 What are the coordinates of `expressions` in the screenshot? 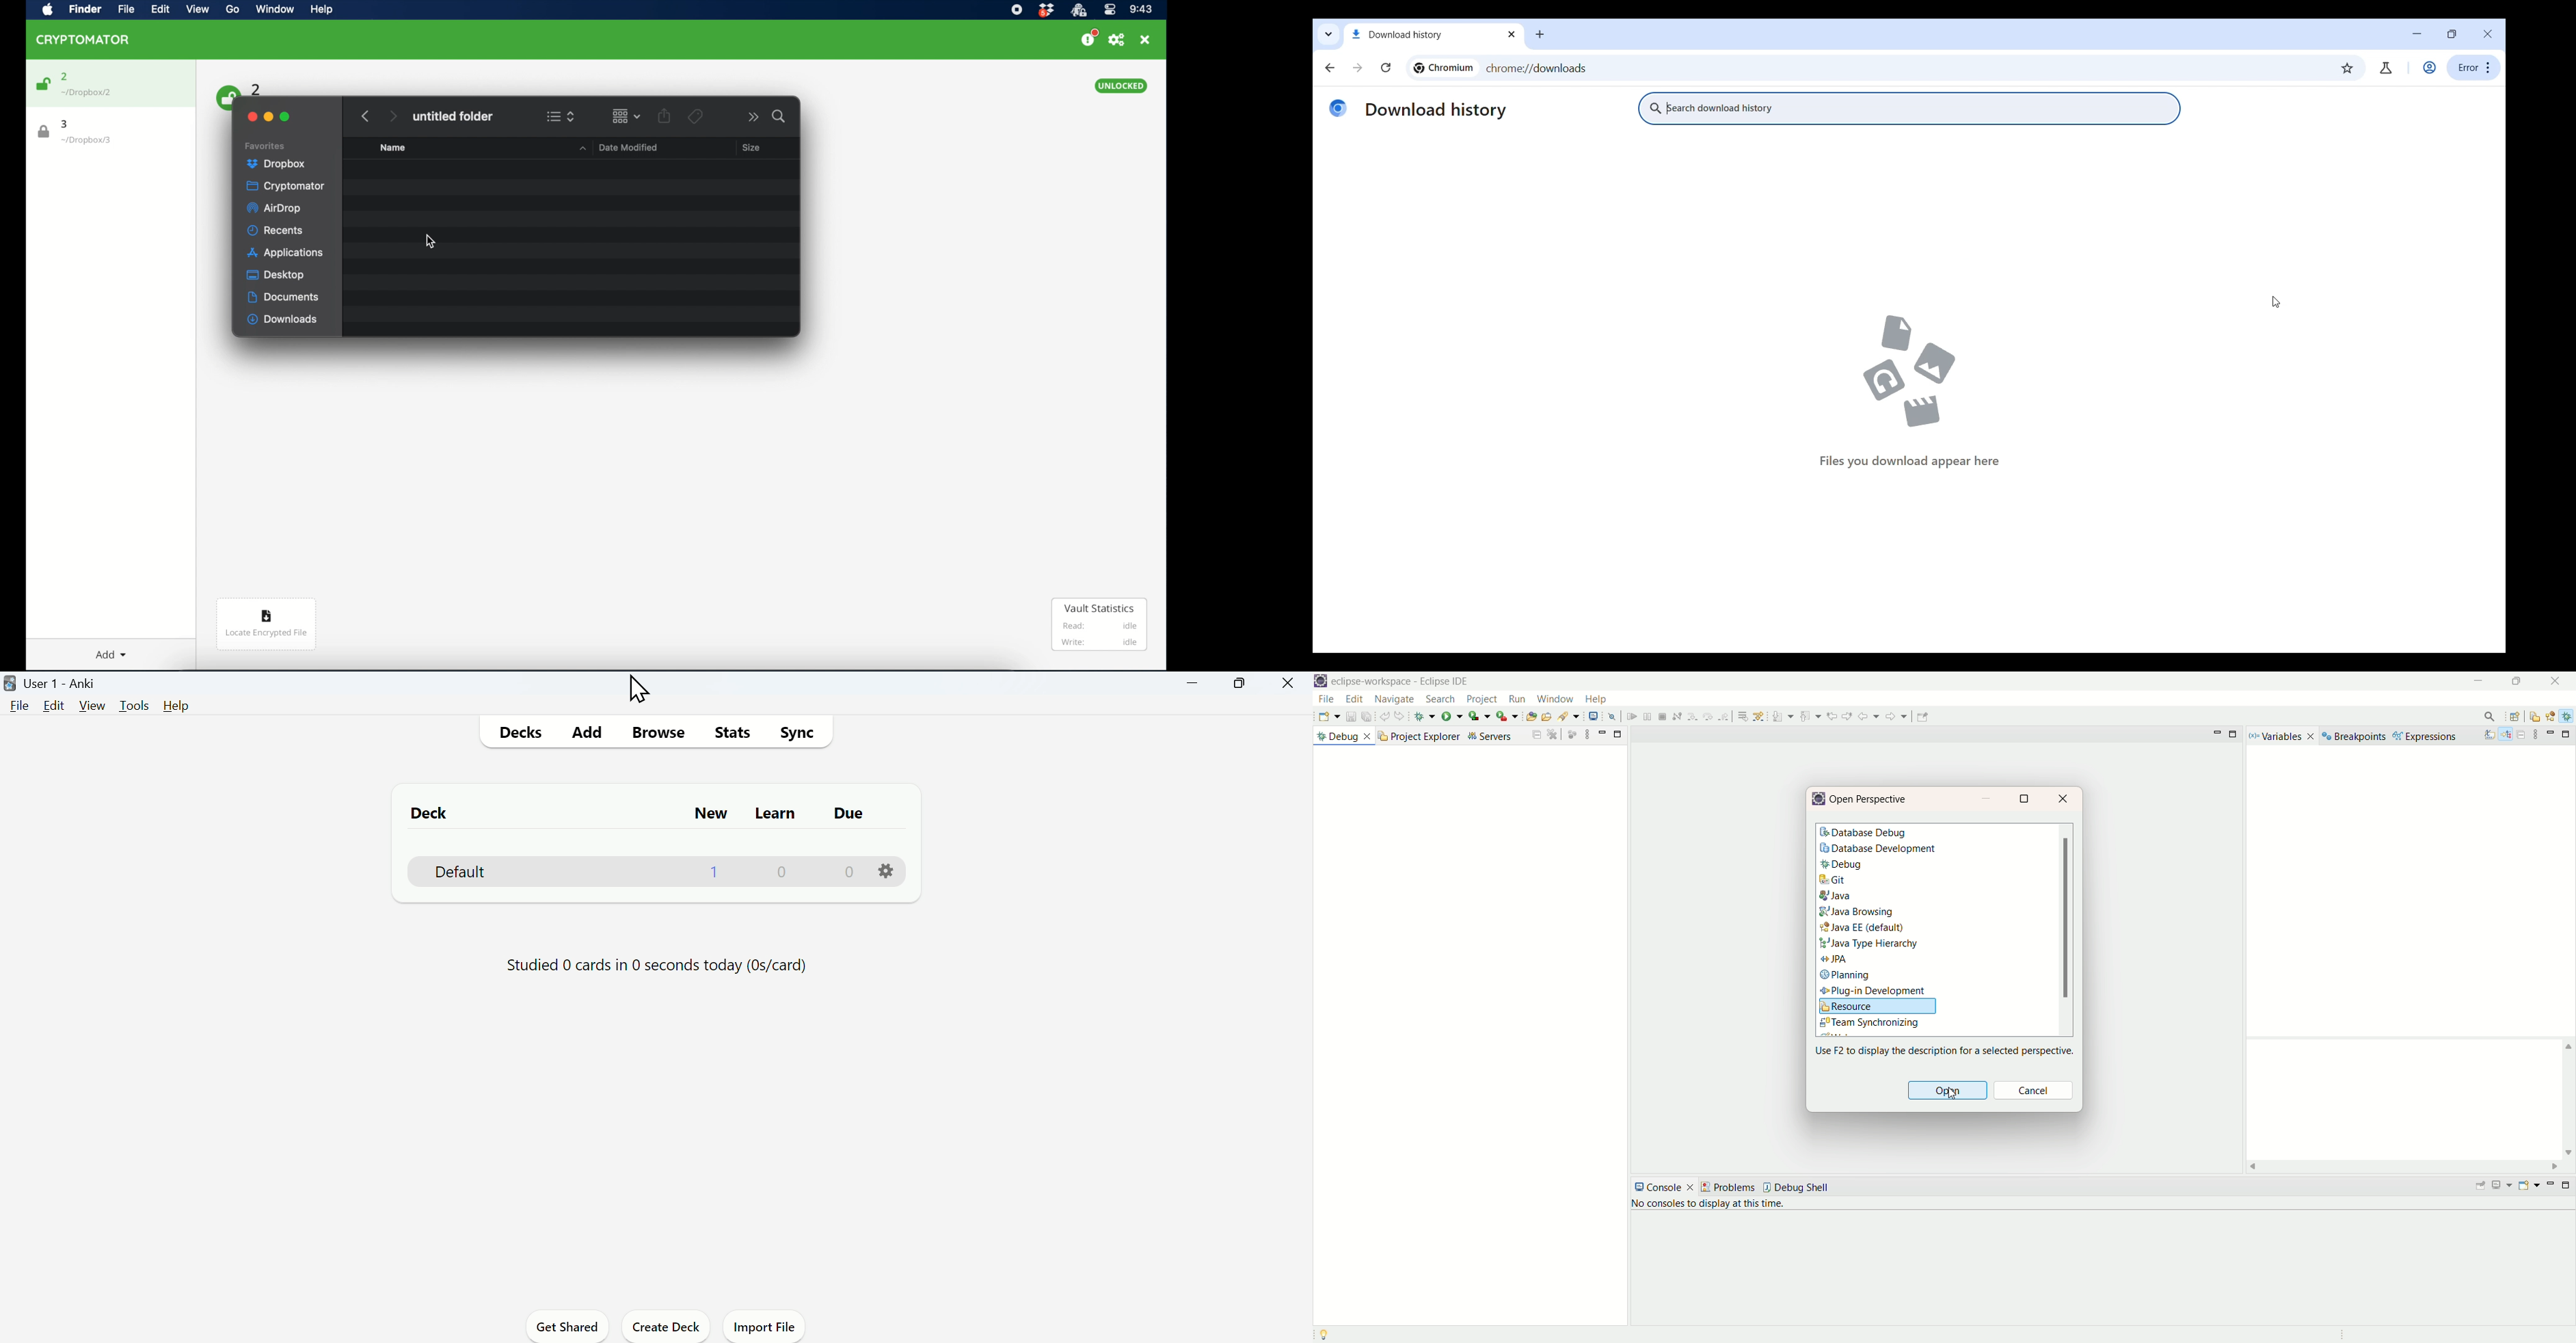 It's located at (2427, 738).